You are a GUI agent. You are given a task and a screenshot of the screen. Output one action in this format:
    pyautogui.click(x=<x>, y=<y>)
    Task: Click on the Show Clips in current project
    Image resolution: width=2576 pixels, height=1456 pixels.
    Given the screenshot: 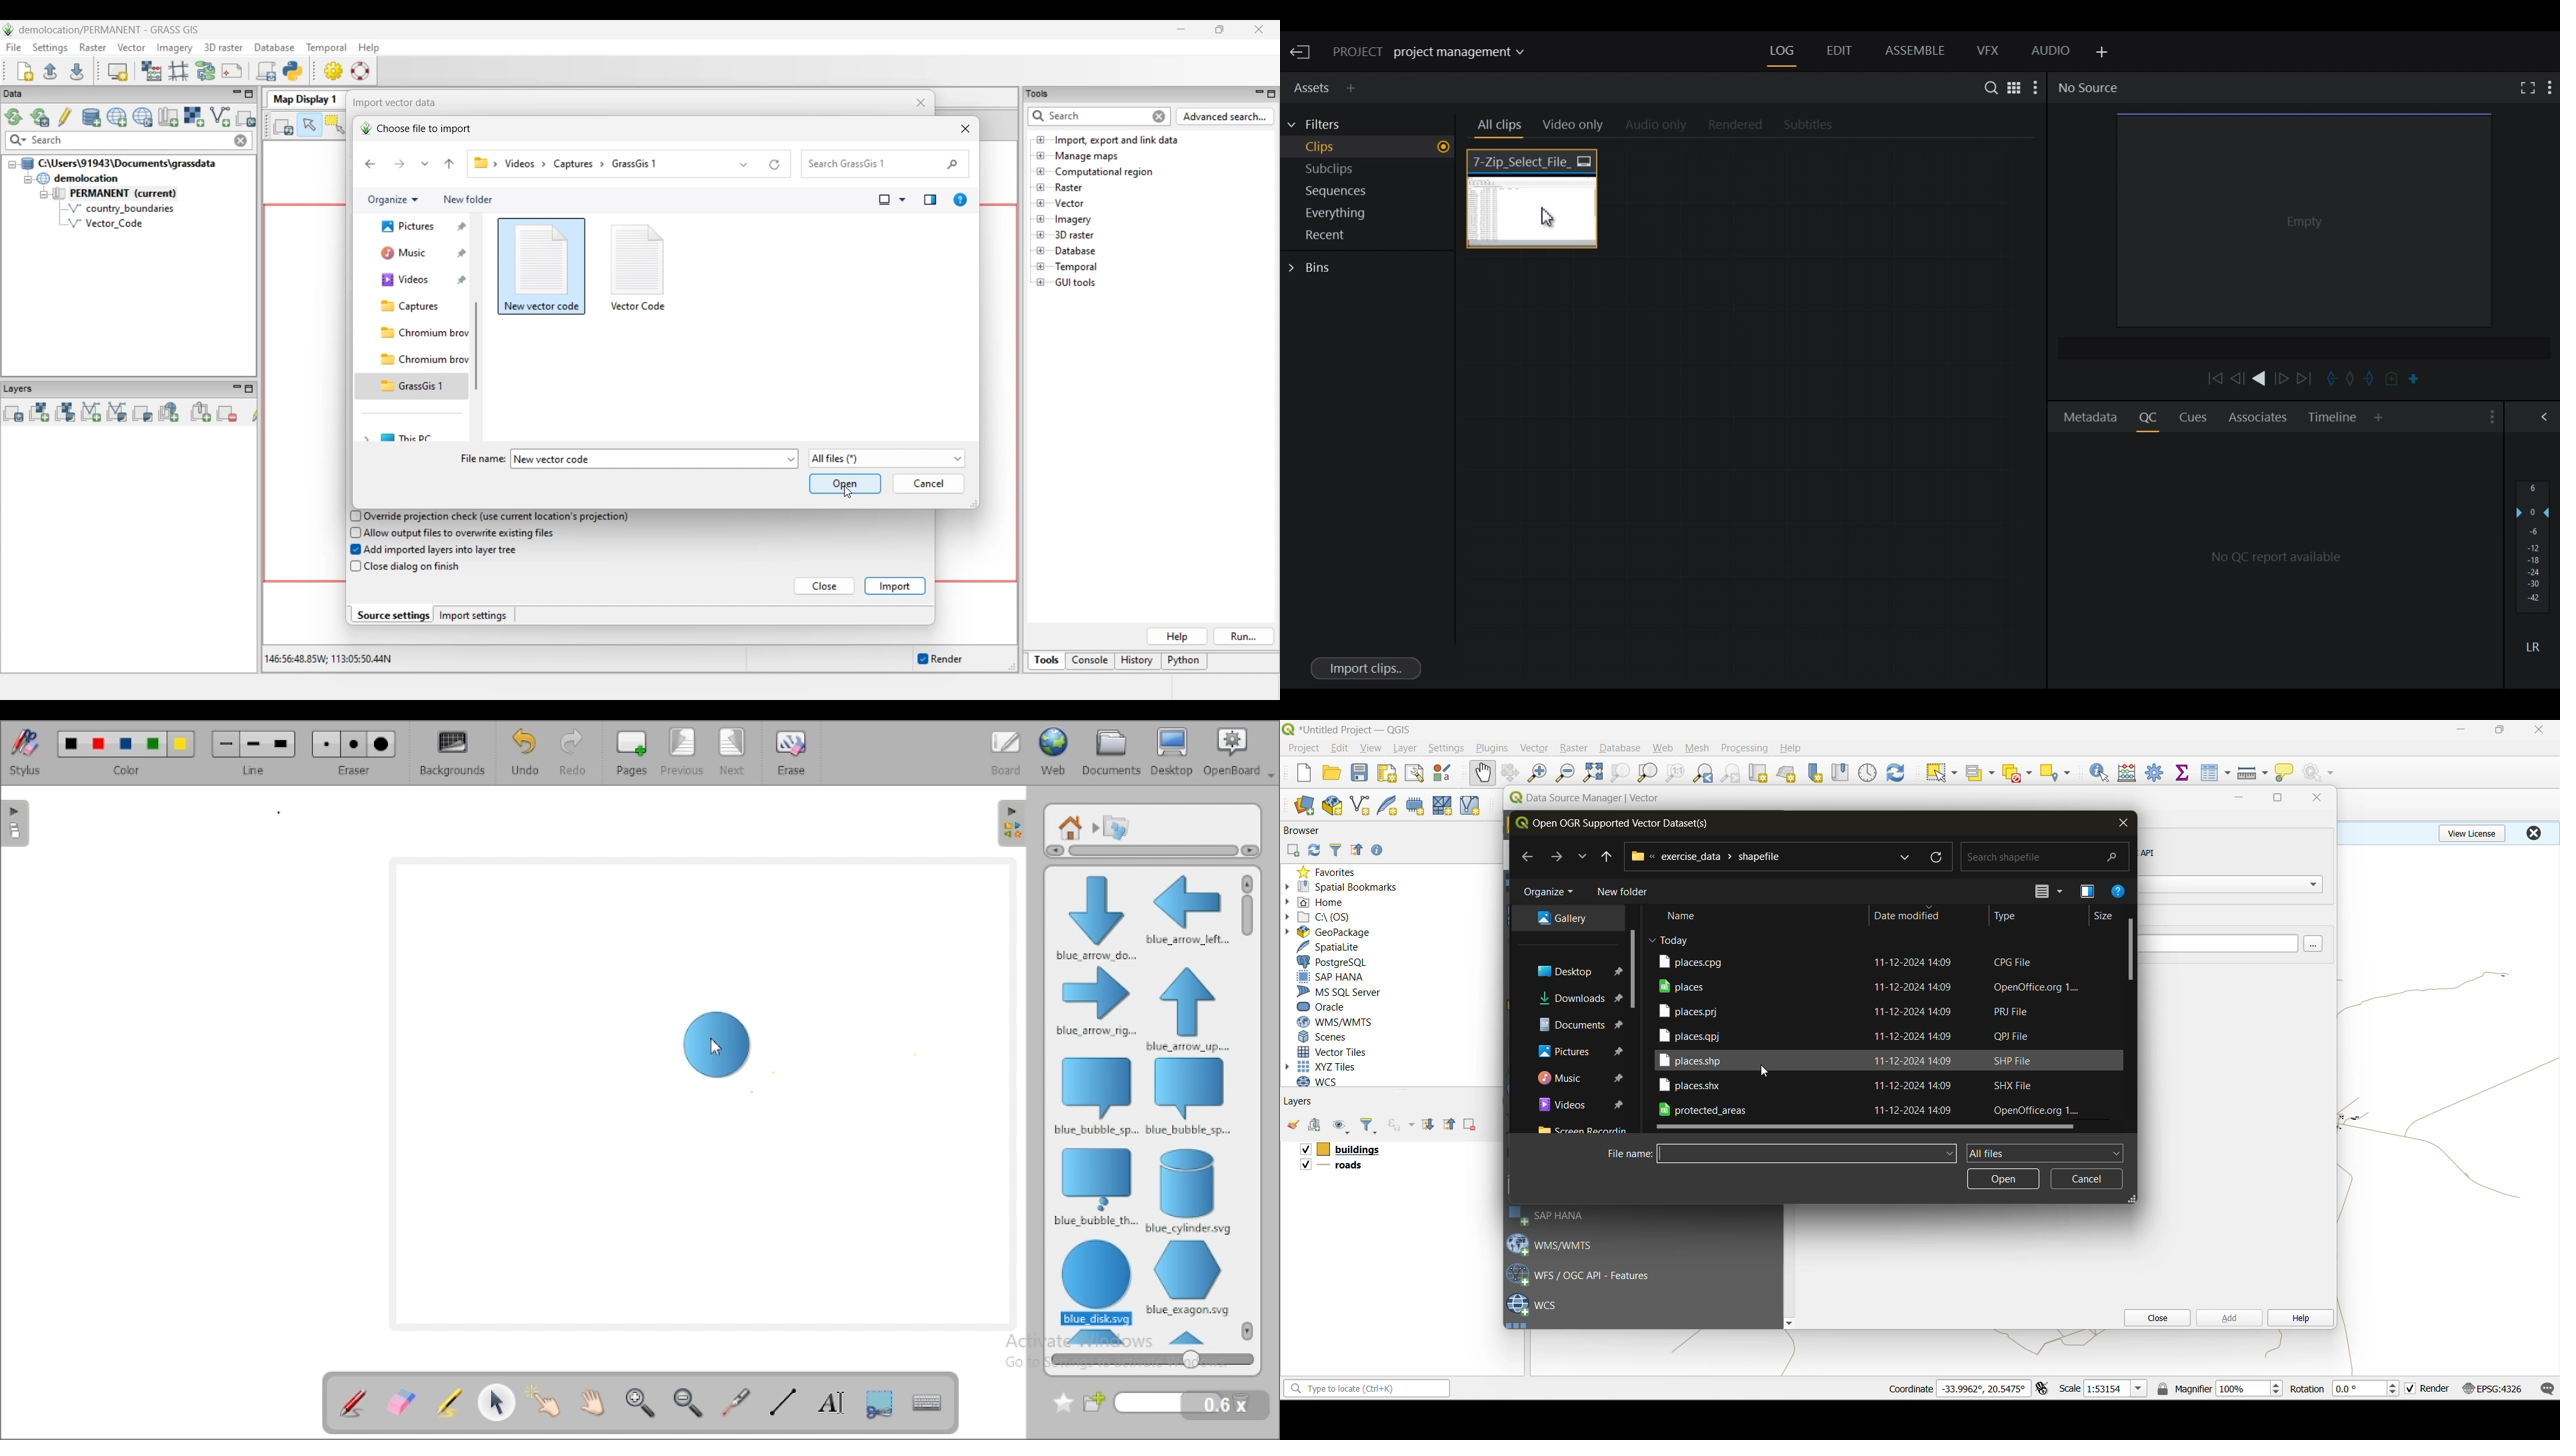 What is the action you would take?
    pyautogui.click(x=1369, y=149)
    